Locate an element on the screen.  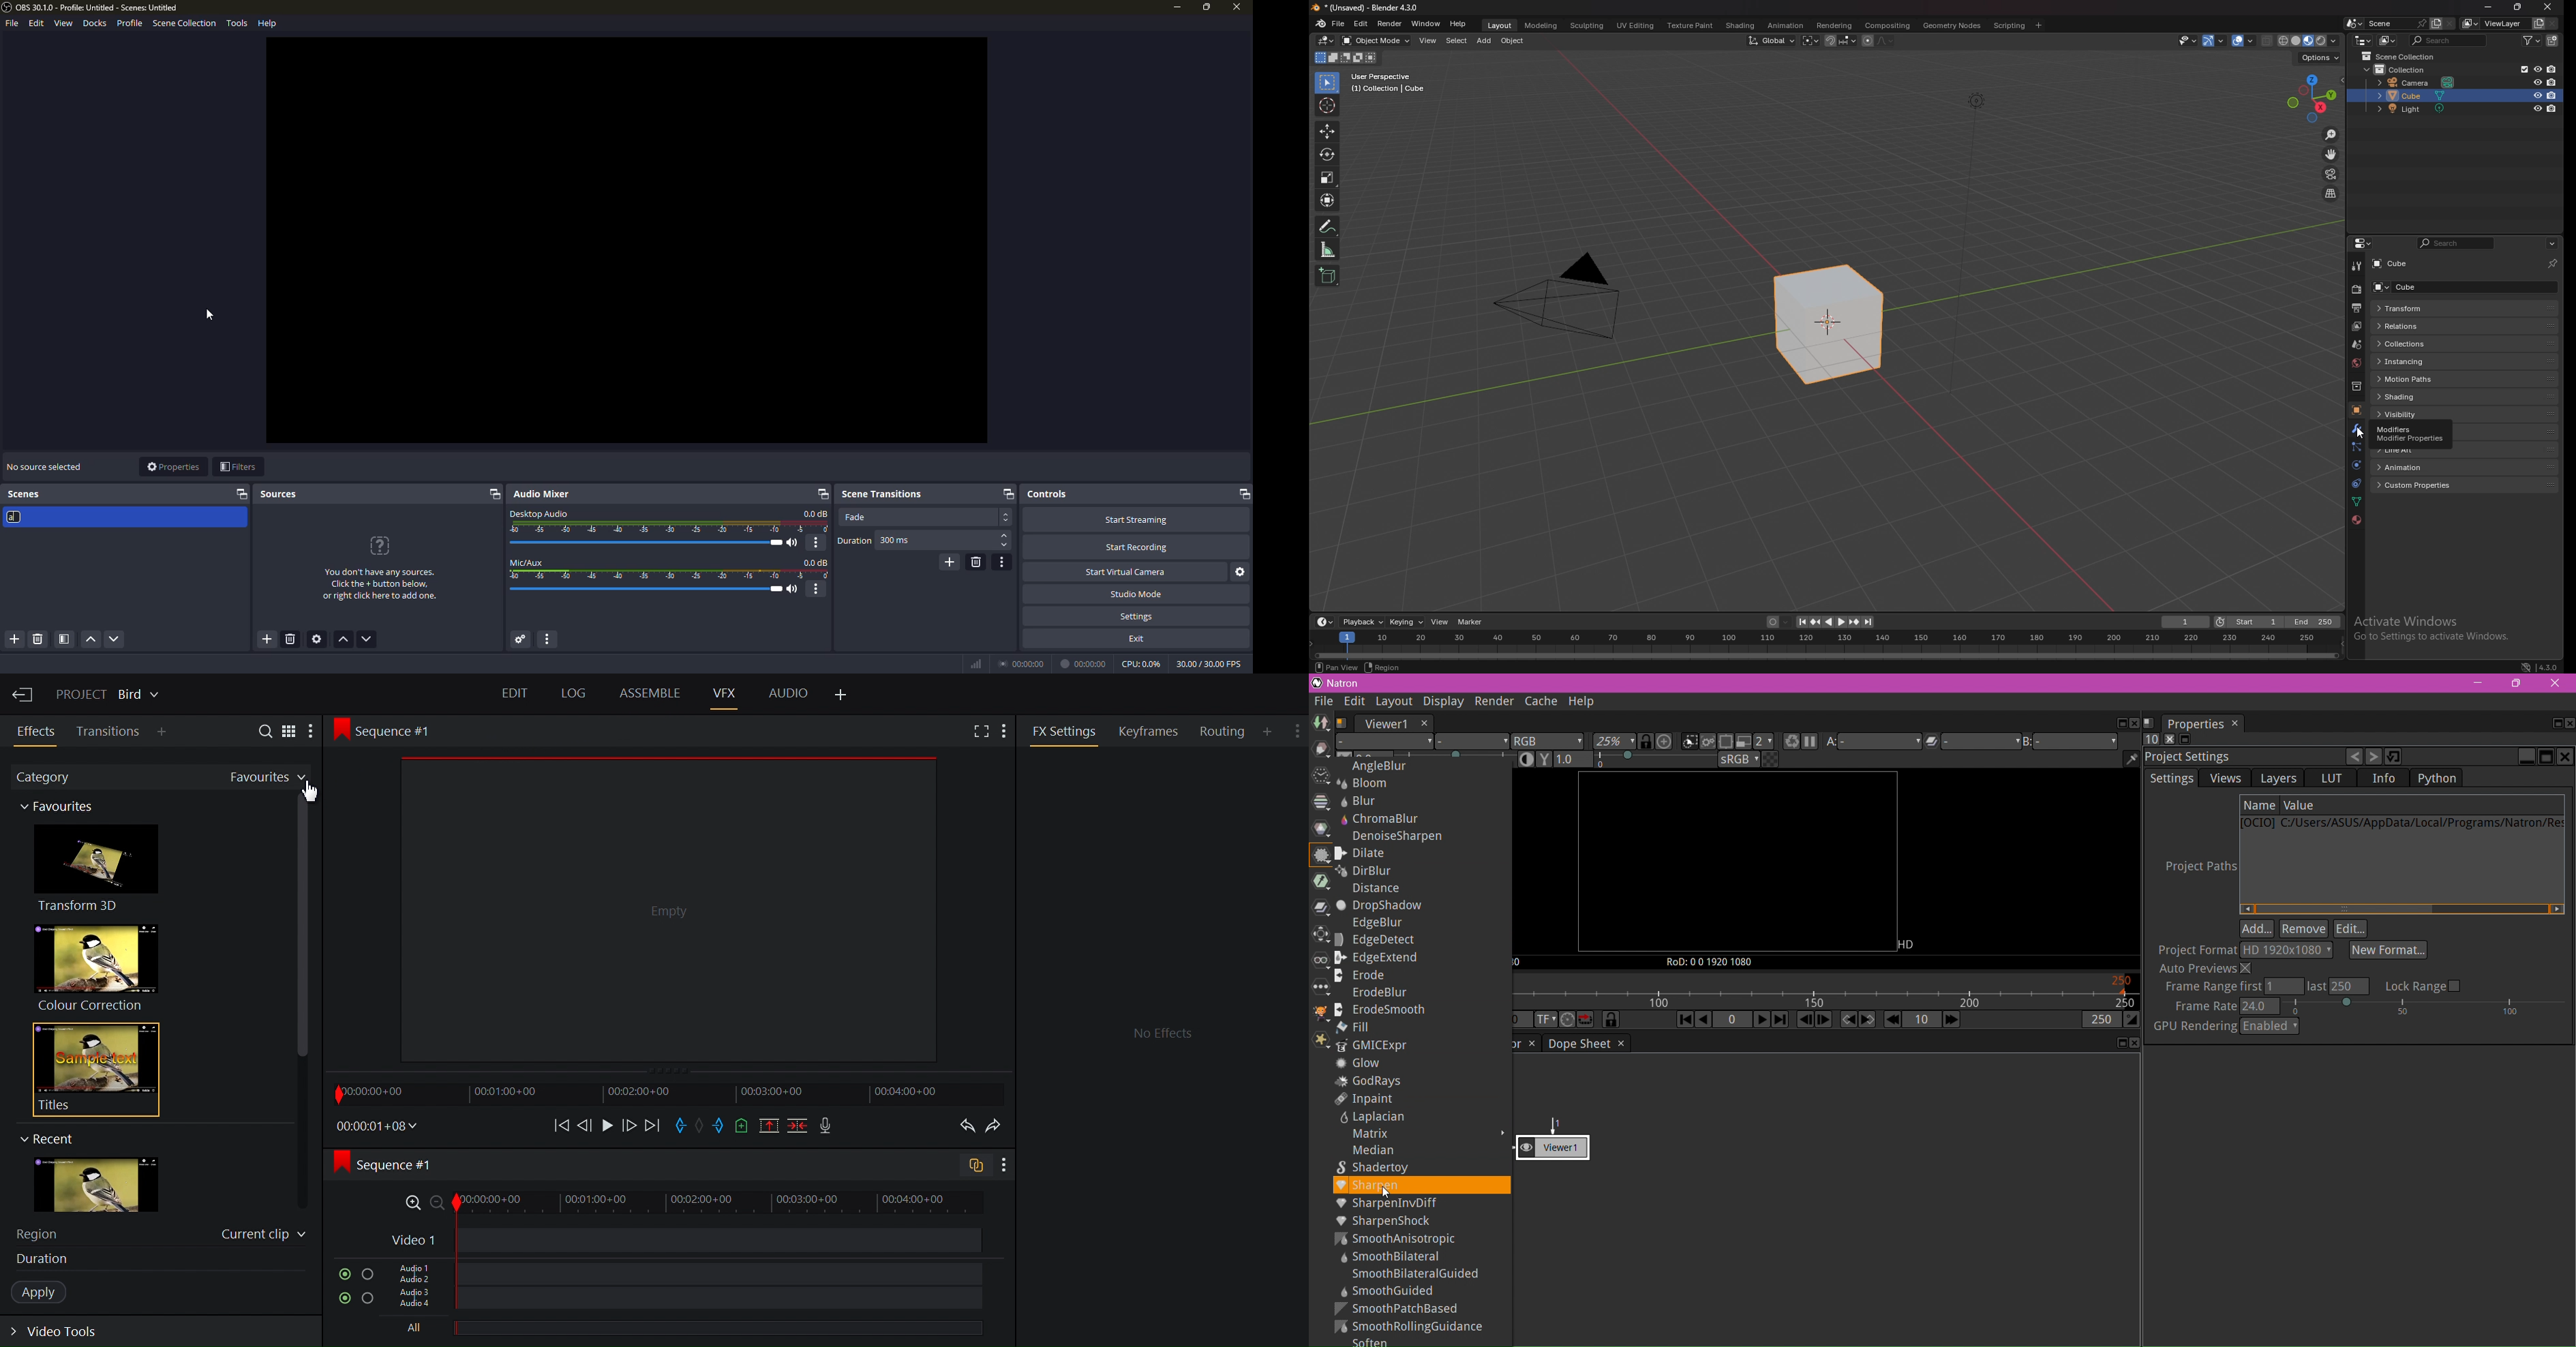
Transition is located at coordinates (109, 731).